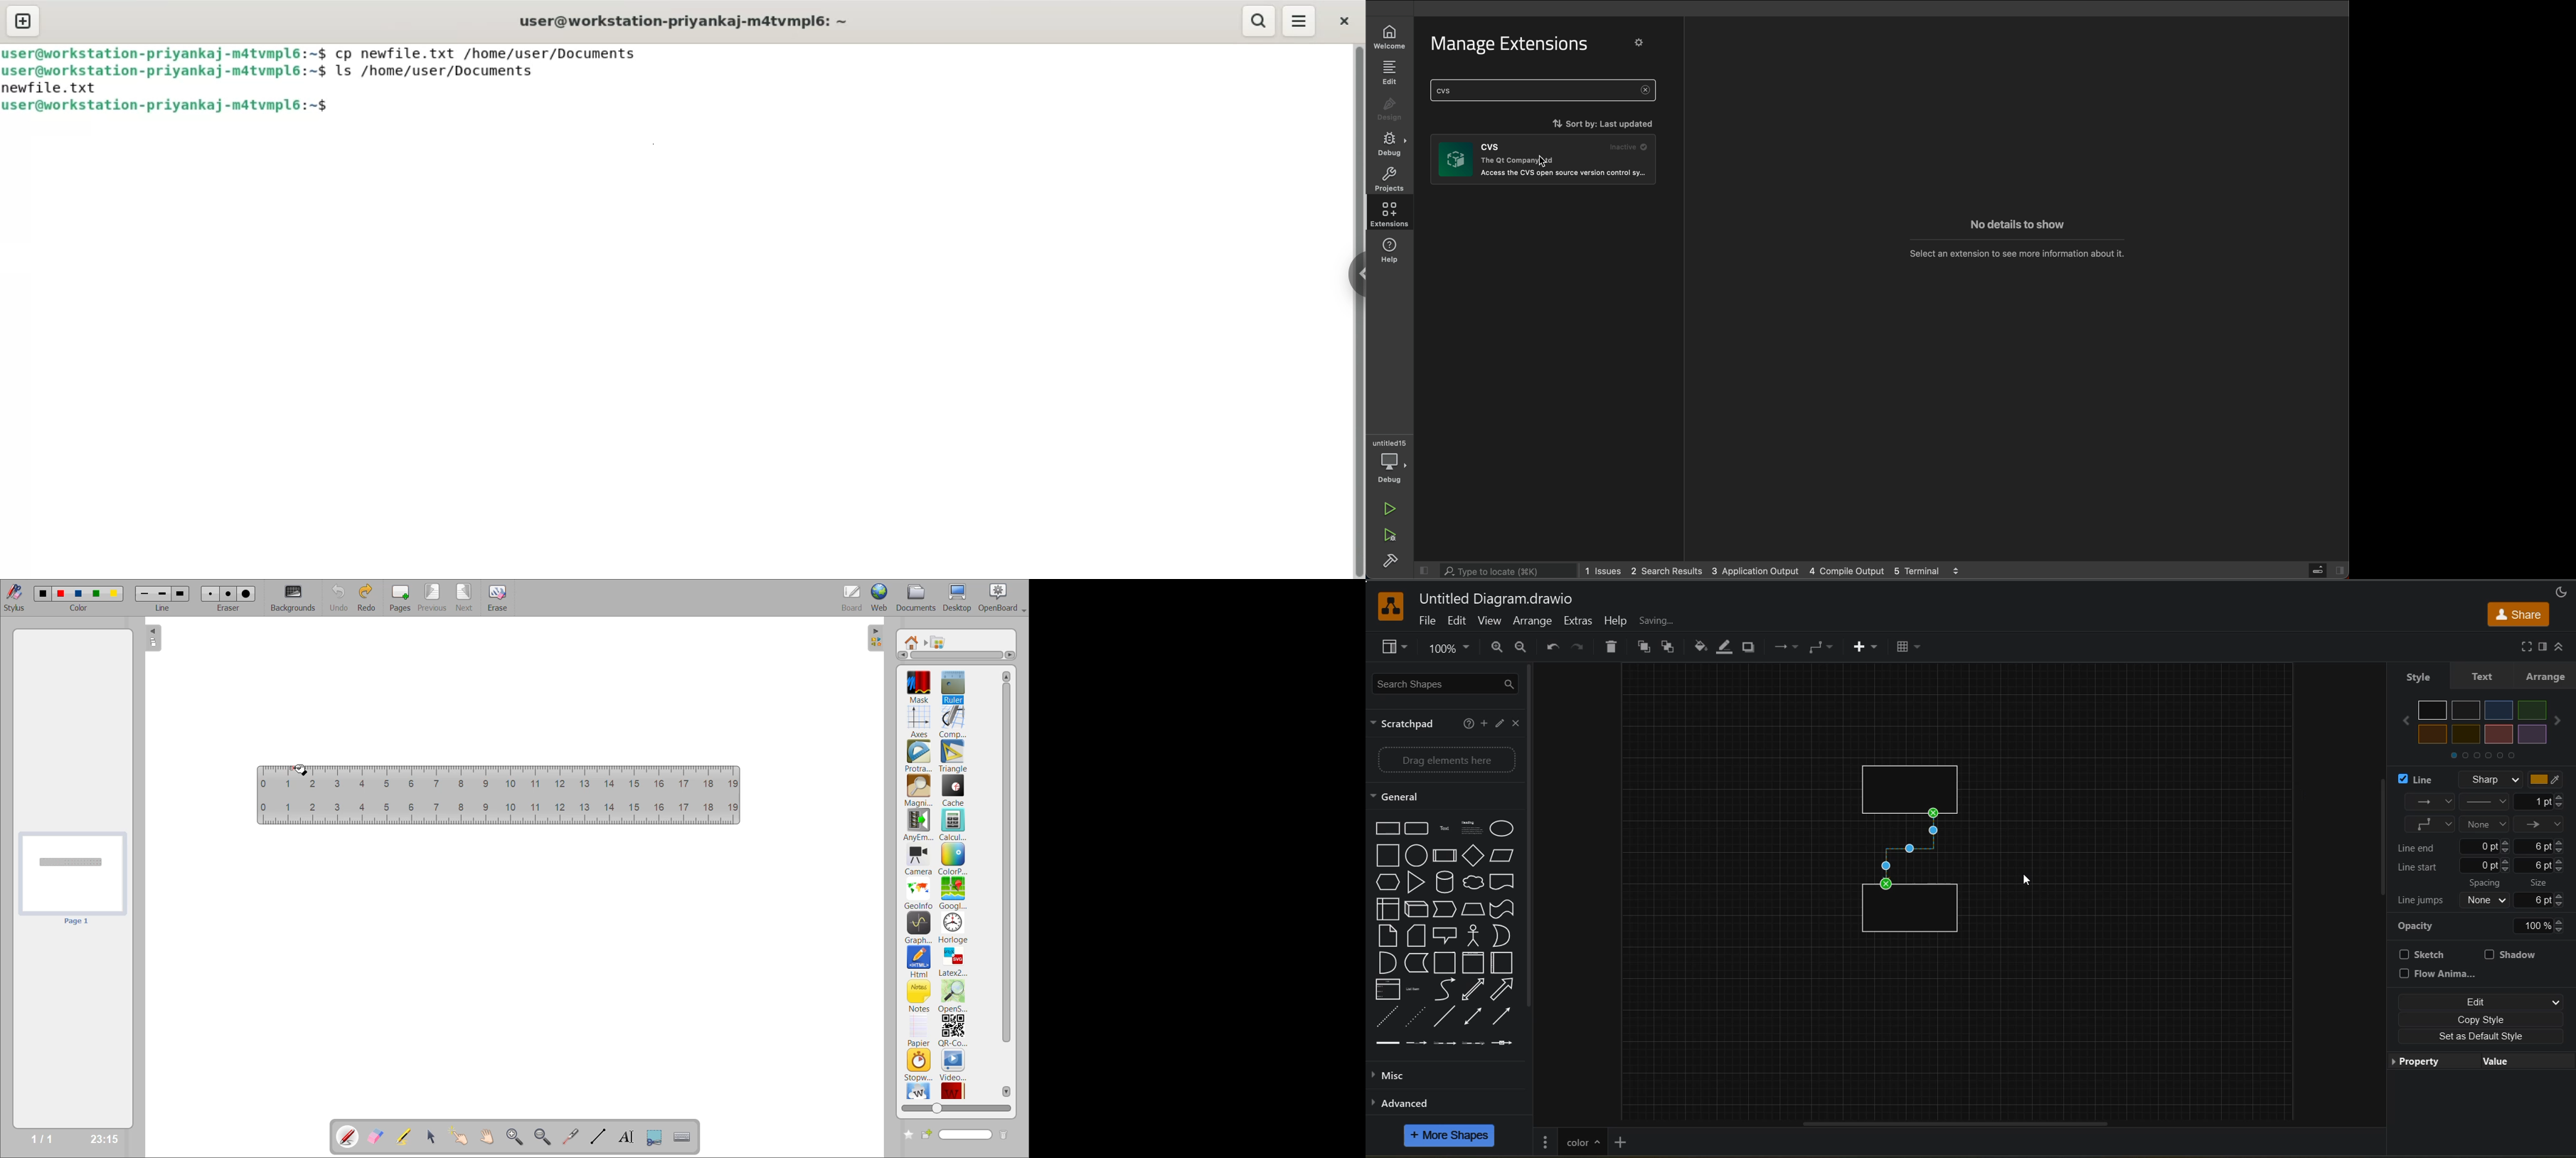  What do you see at coordinates (1504, 964) in the screenshot?
I see `Horizontal Container` at bounding box center [1504, 964].